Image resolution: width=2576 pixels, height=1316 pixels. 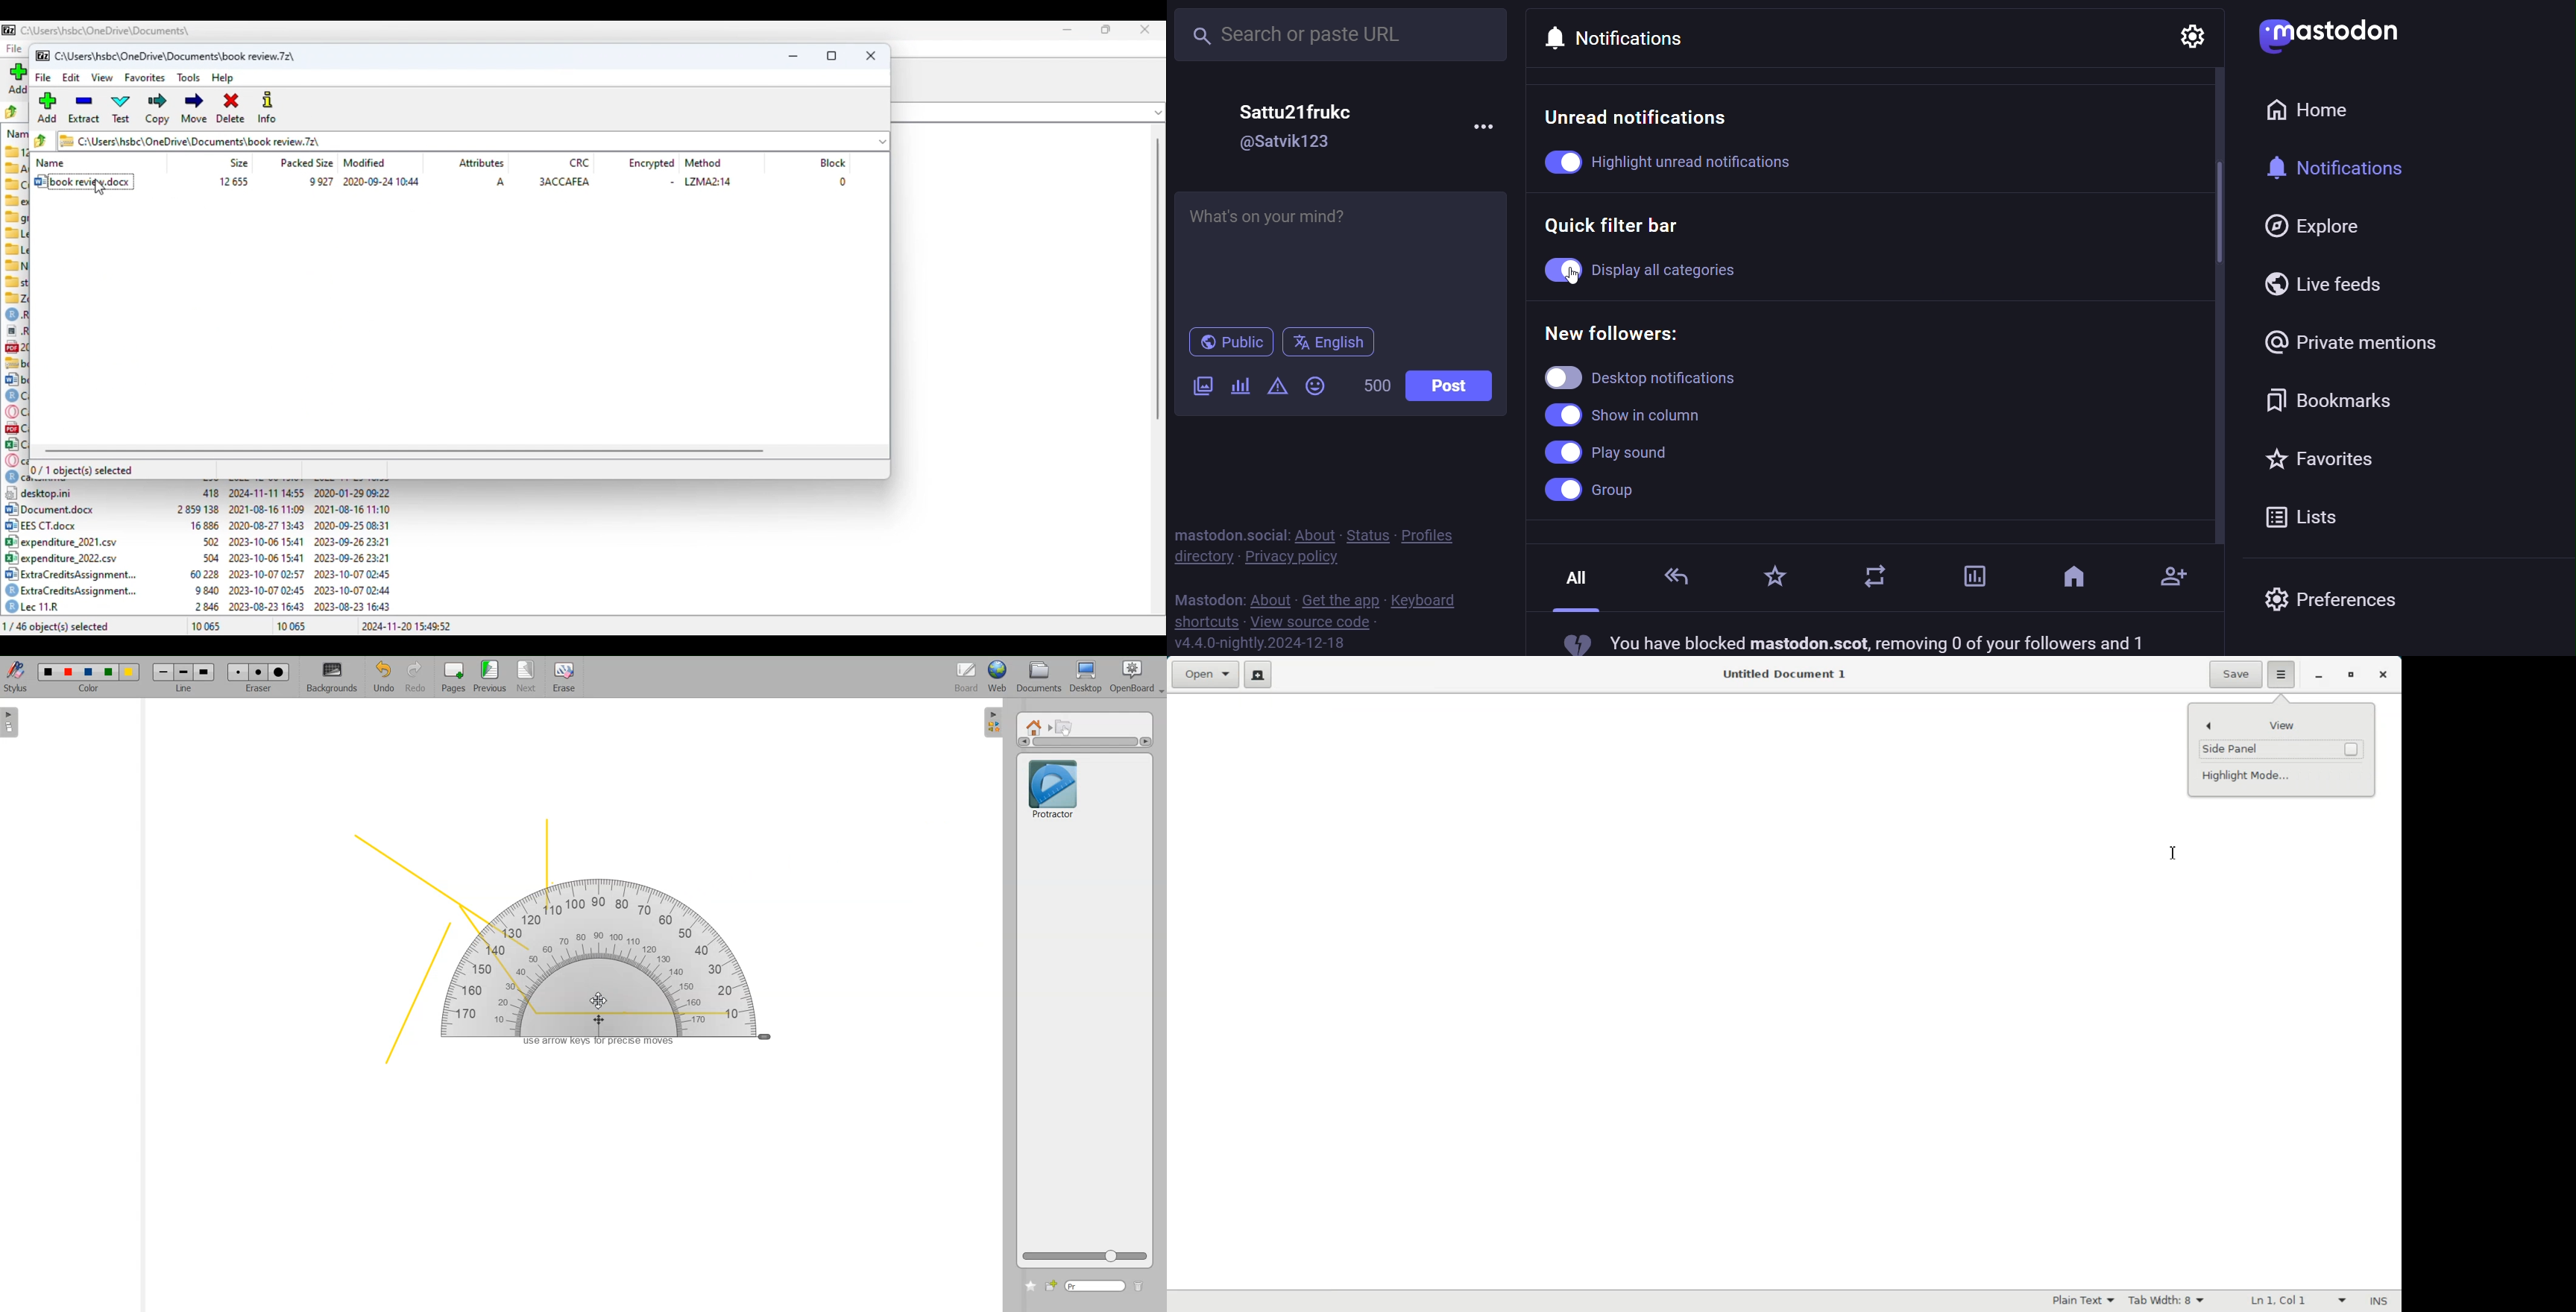 I want to click on Desktop, so click(x=1086, y=677).